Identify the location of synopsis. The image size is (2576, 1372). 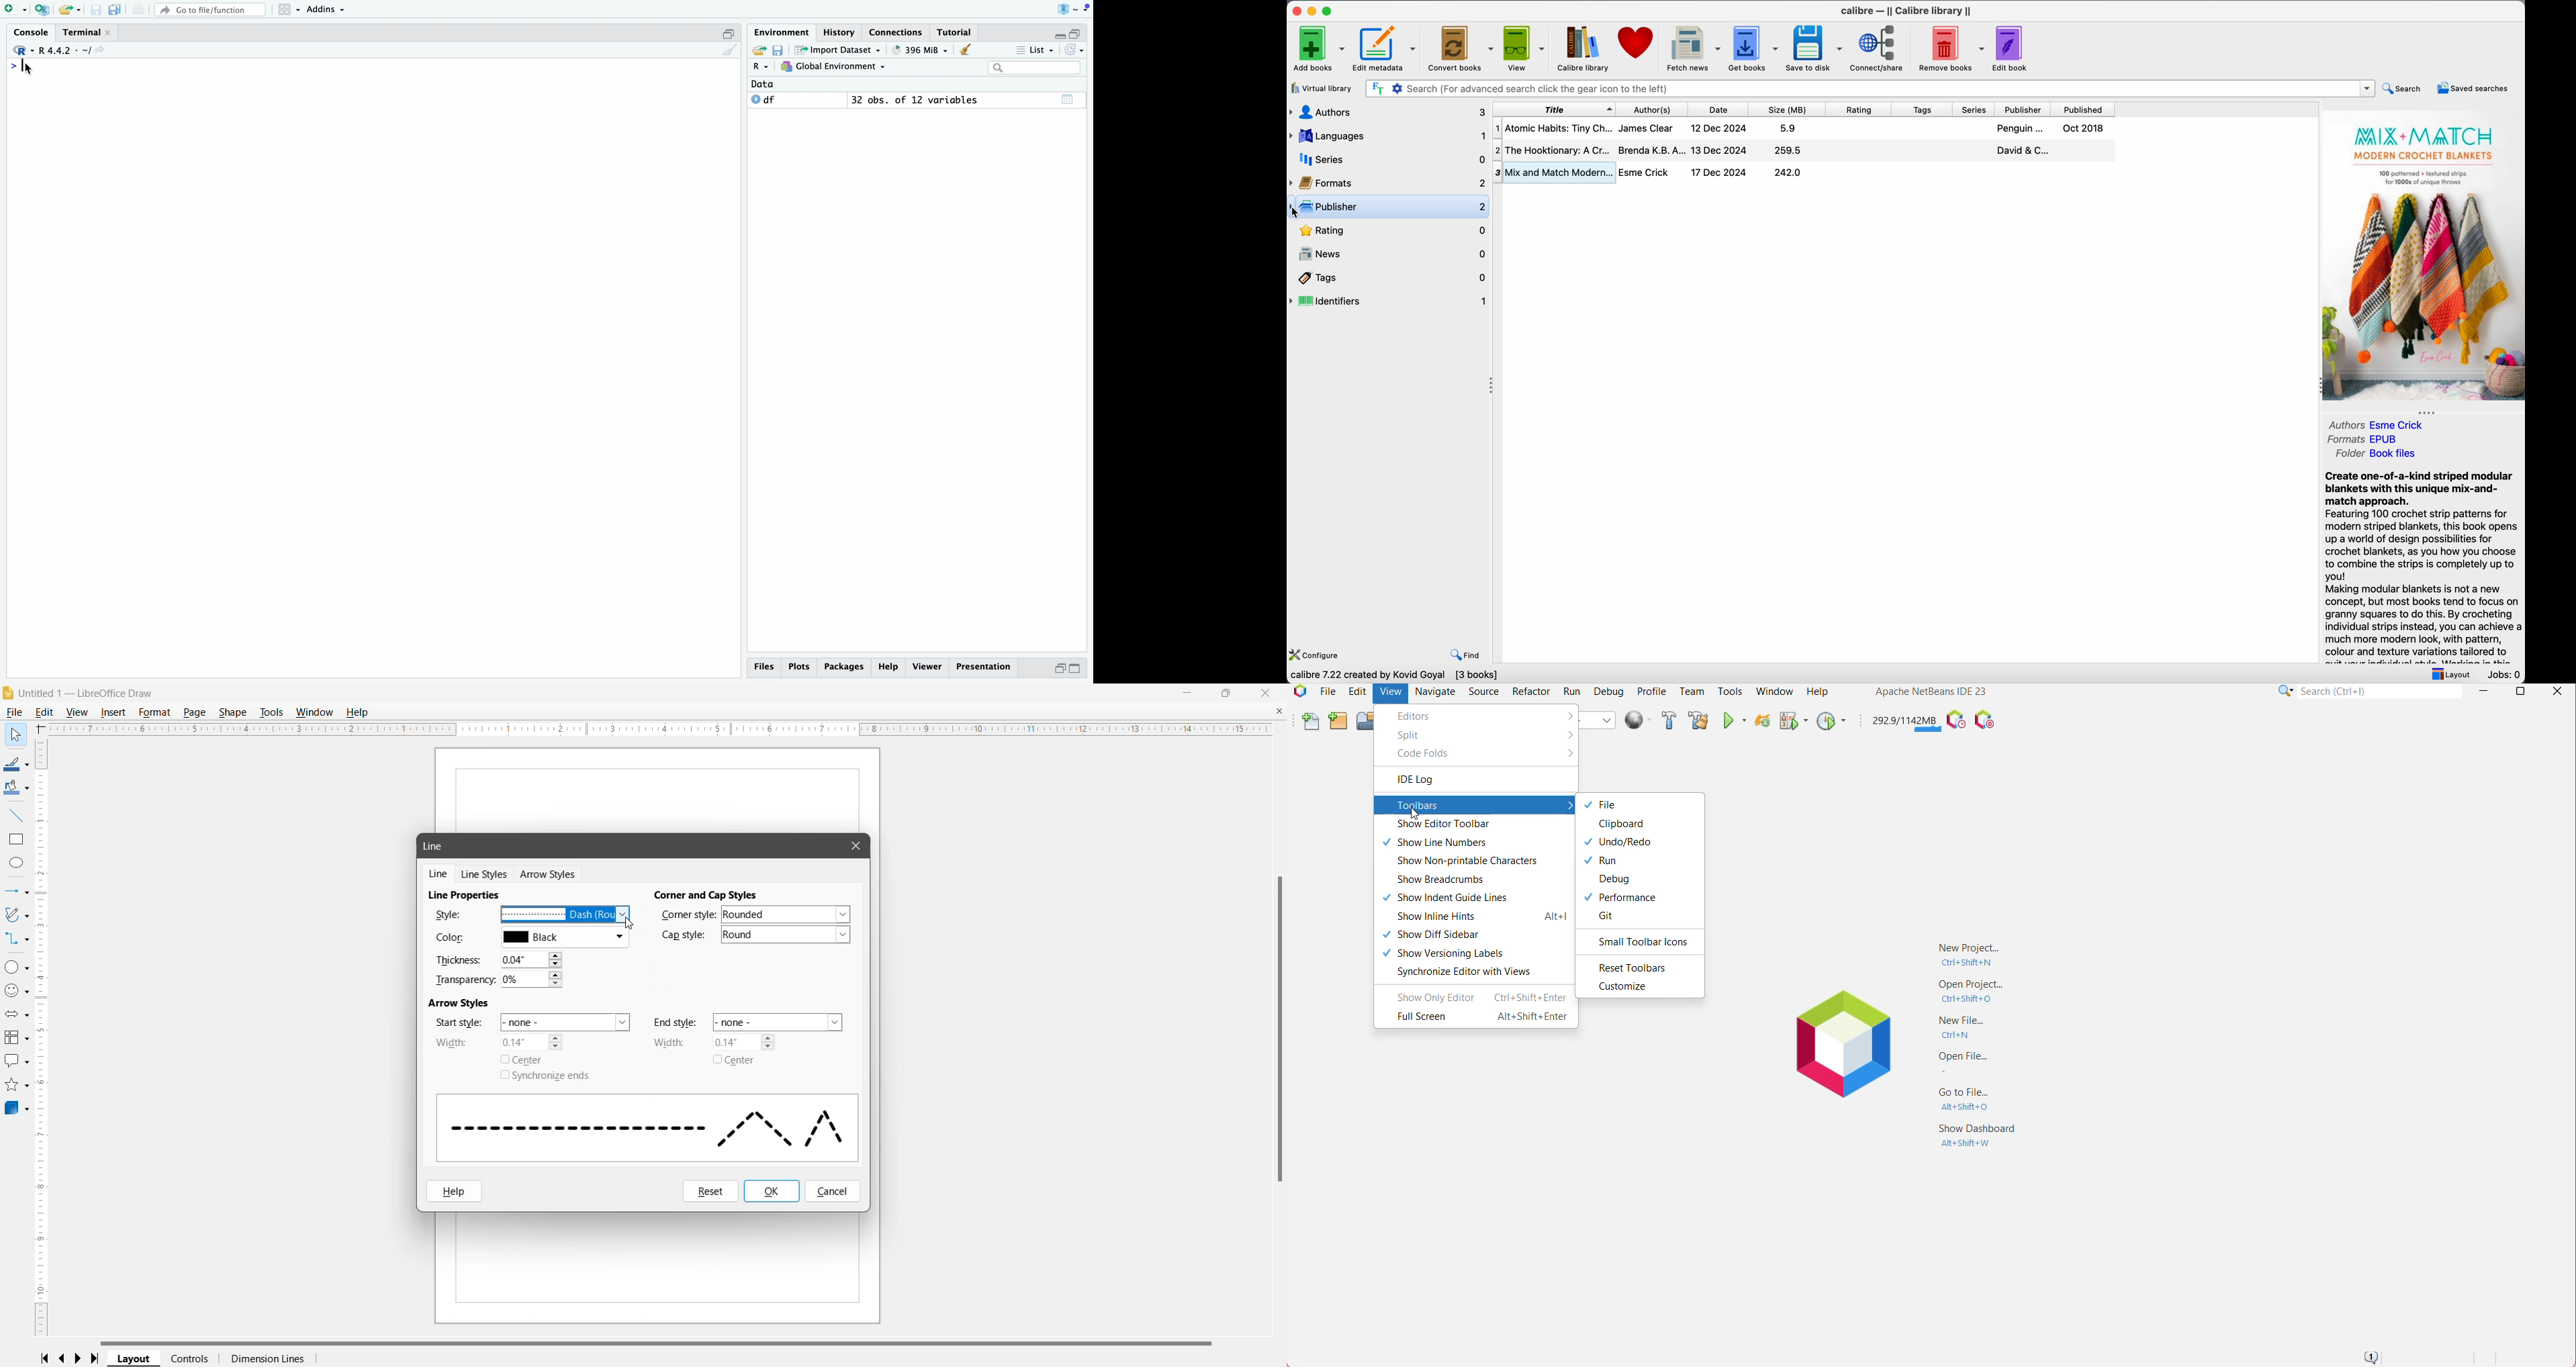
(2423, 567).